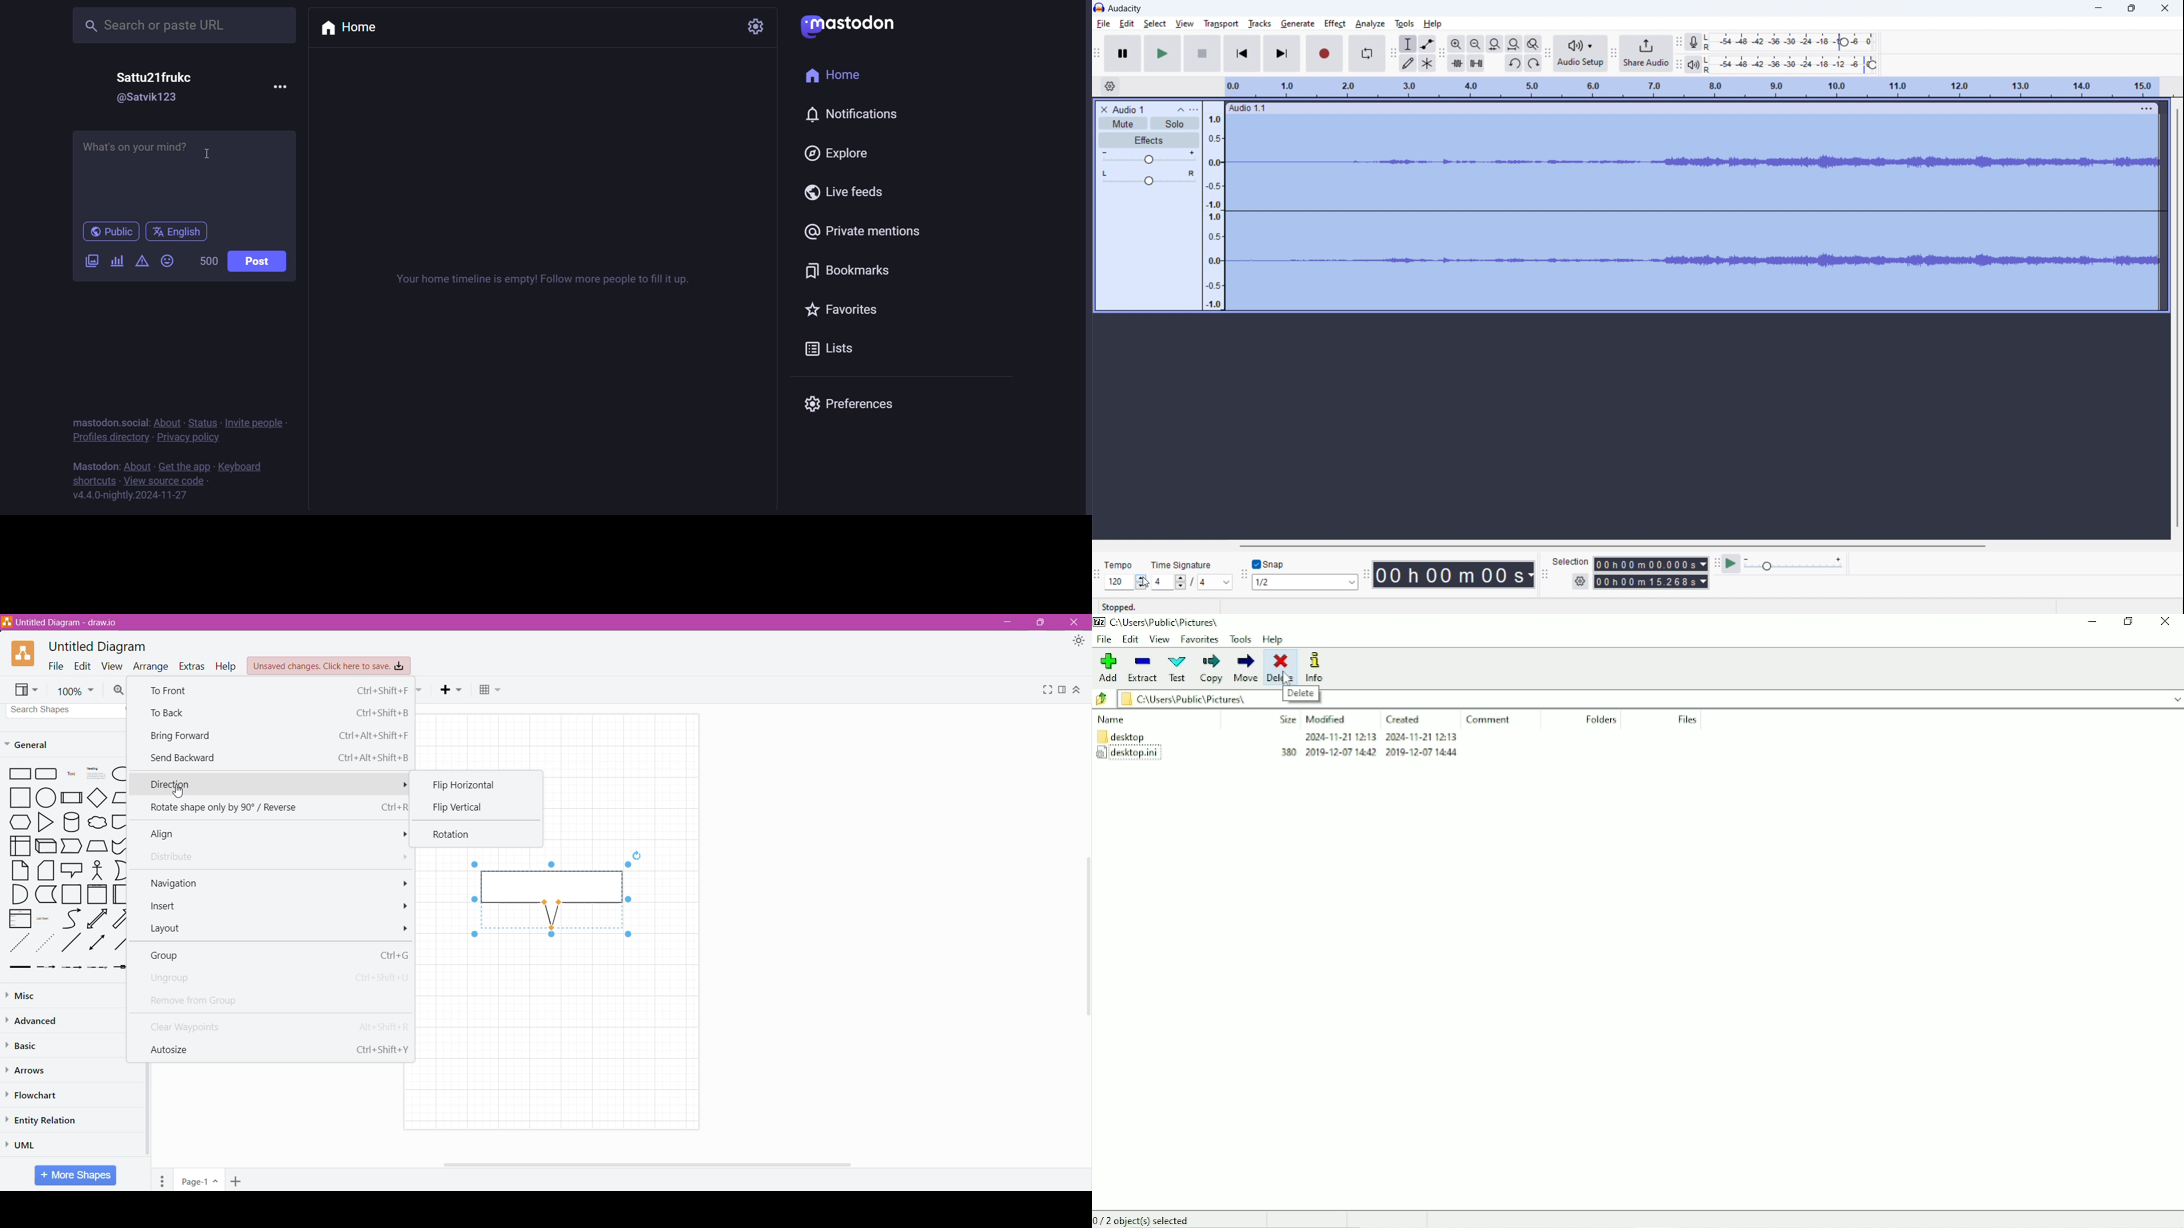 Image resolution: width=2184 pixels, height=1232 pixels. What do you see at coordinates (842, 193) in the screenshot?
I see `live feeds` at bounding box center [842, 193].